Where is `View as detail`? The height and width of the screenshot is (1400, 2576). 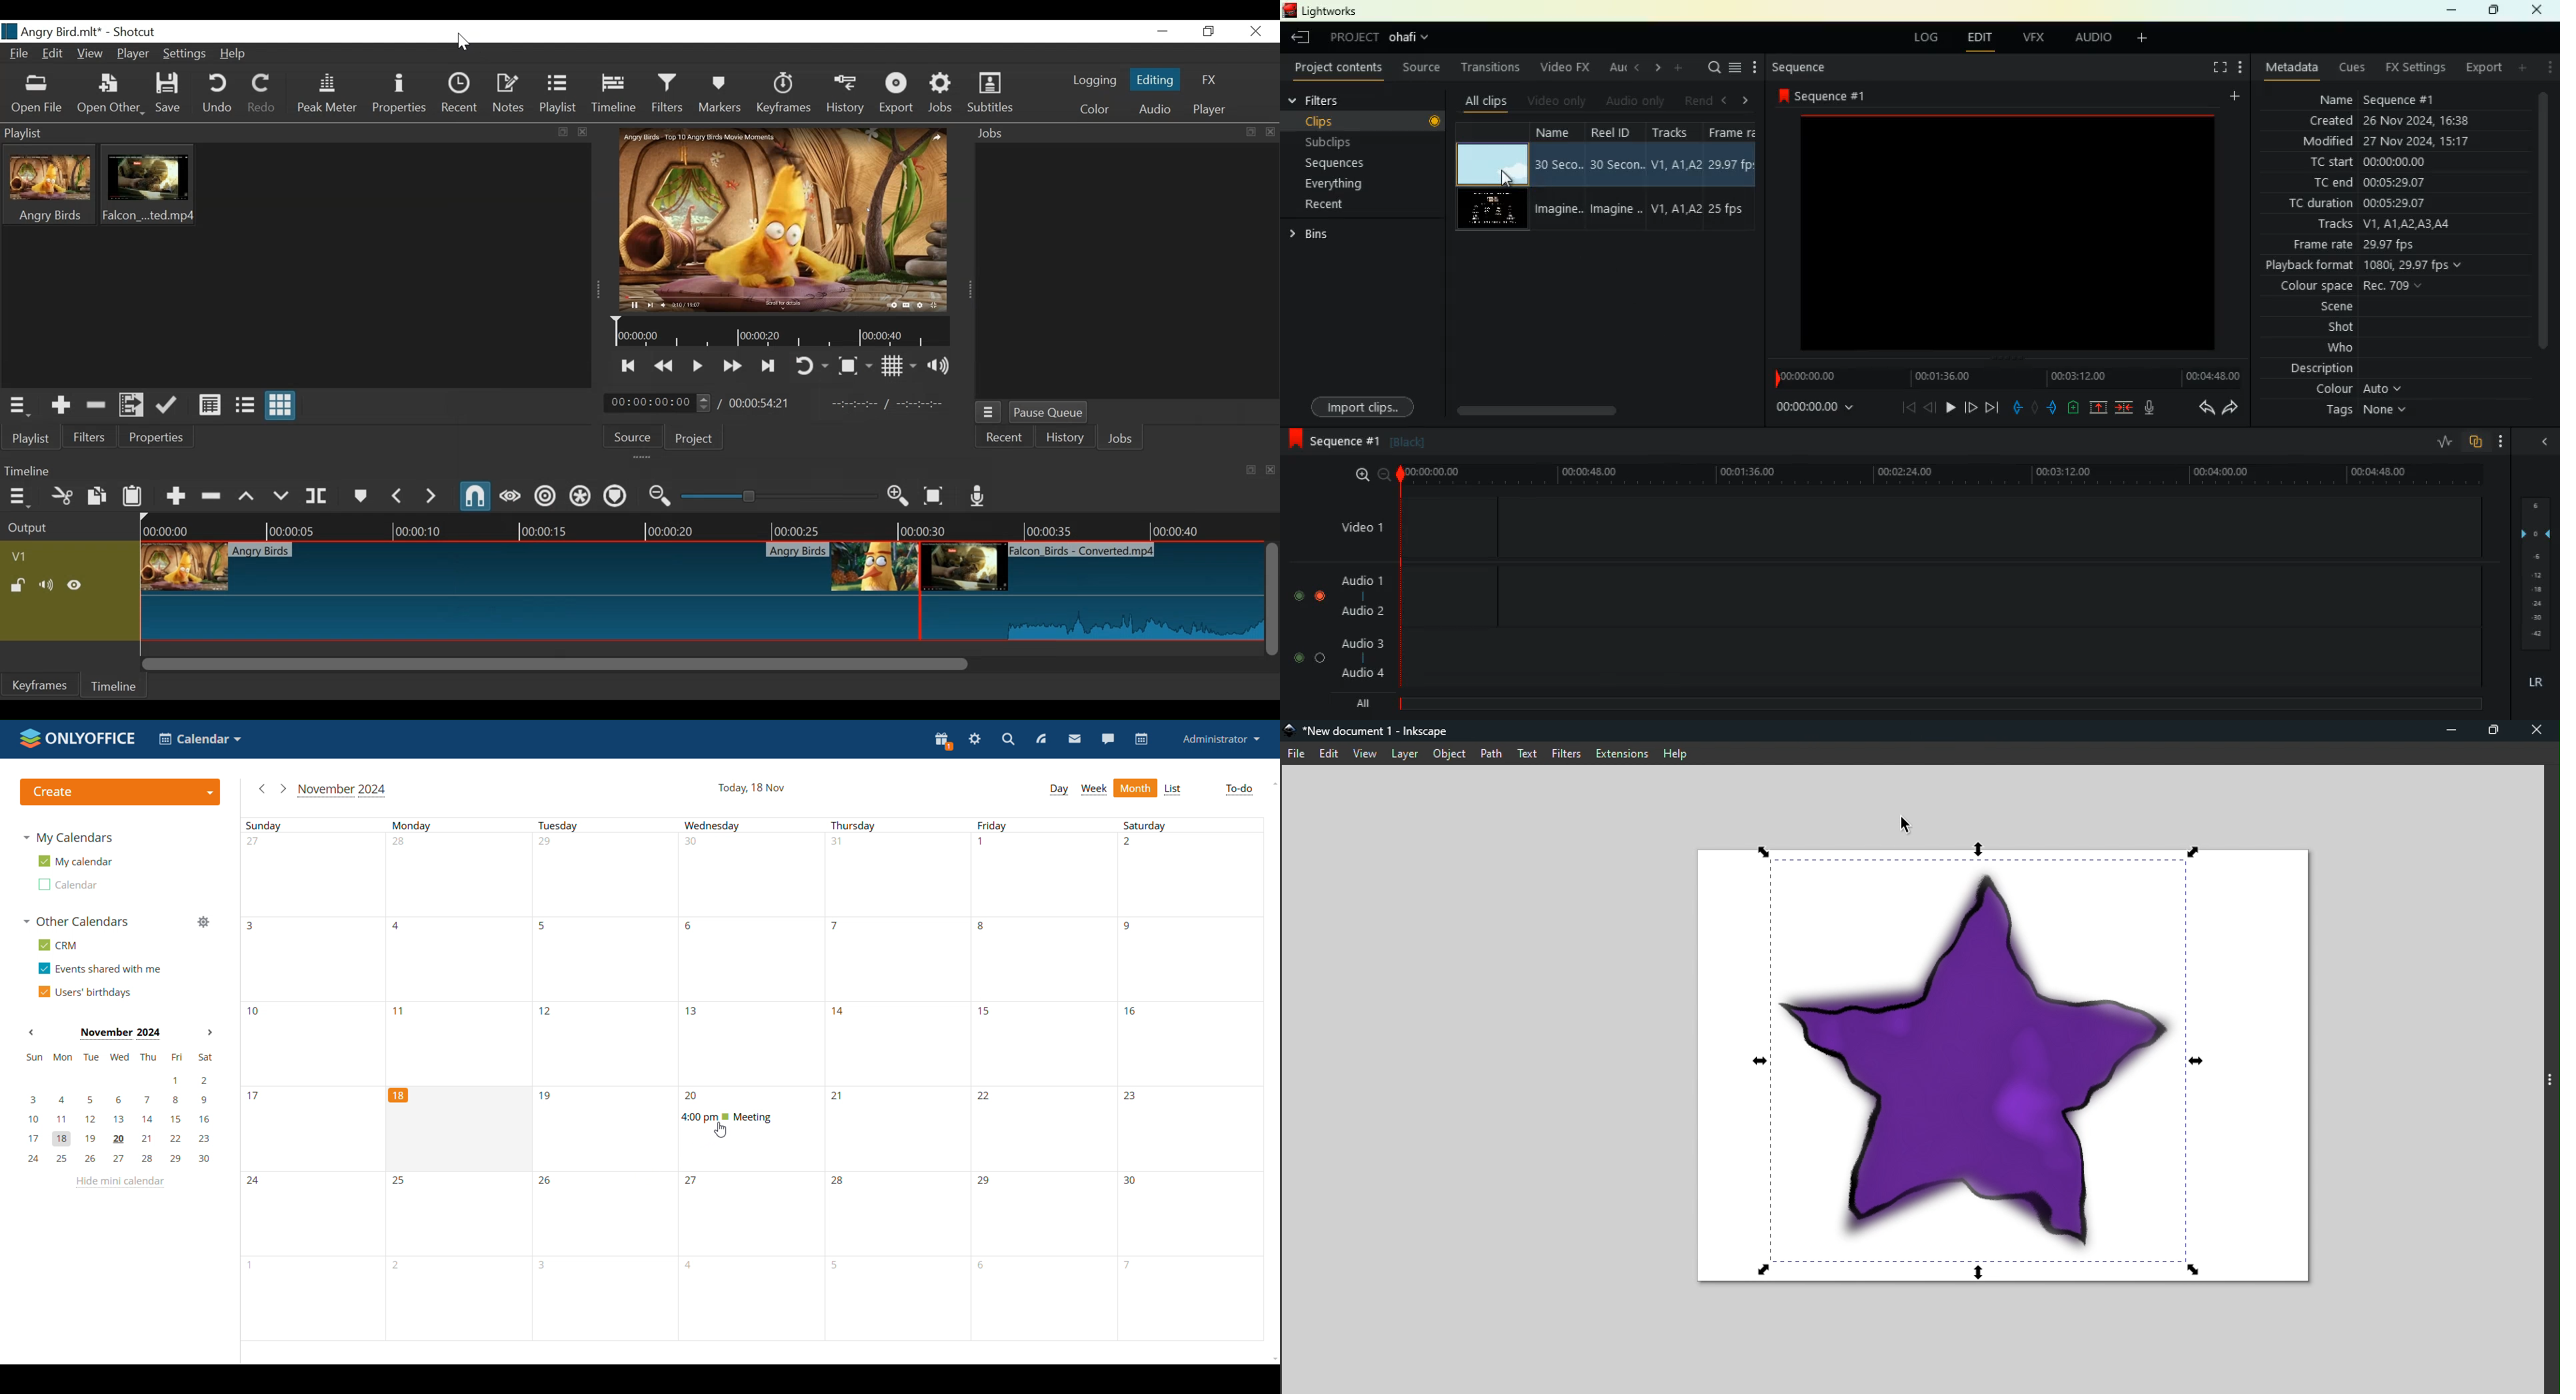 View as detail is located at coordinates (209, 405).